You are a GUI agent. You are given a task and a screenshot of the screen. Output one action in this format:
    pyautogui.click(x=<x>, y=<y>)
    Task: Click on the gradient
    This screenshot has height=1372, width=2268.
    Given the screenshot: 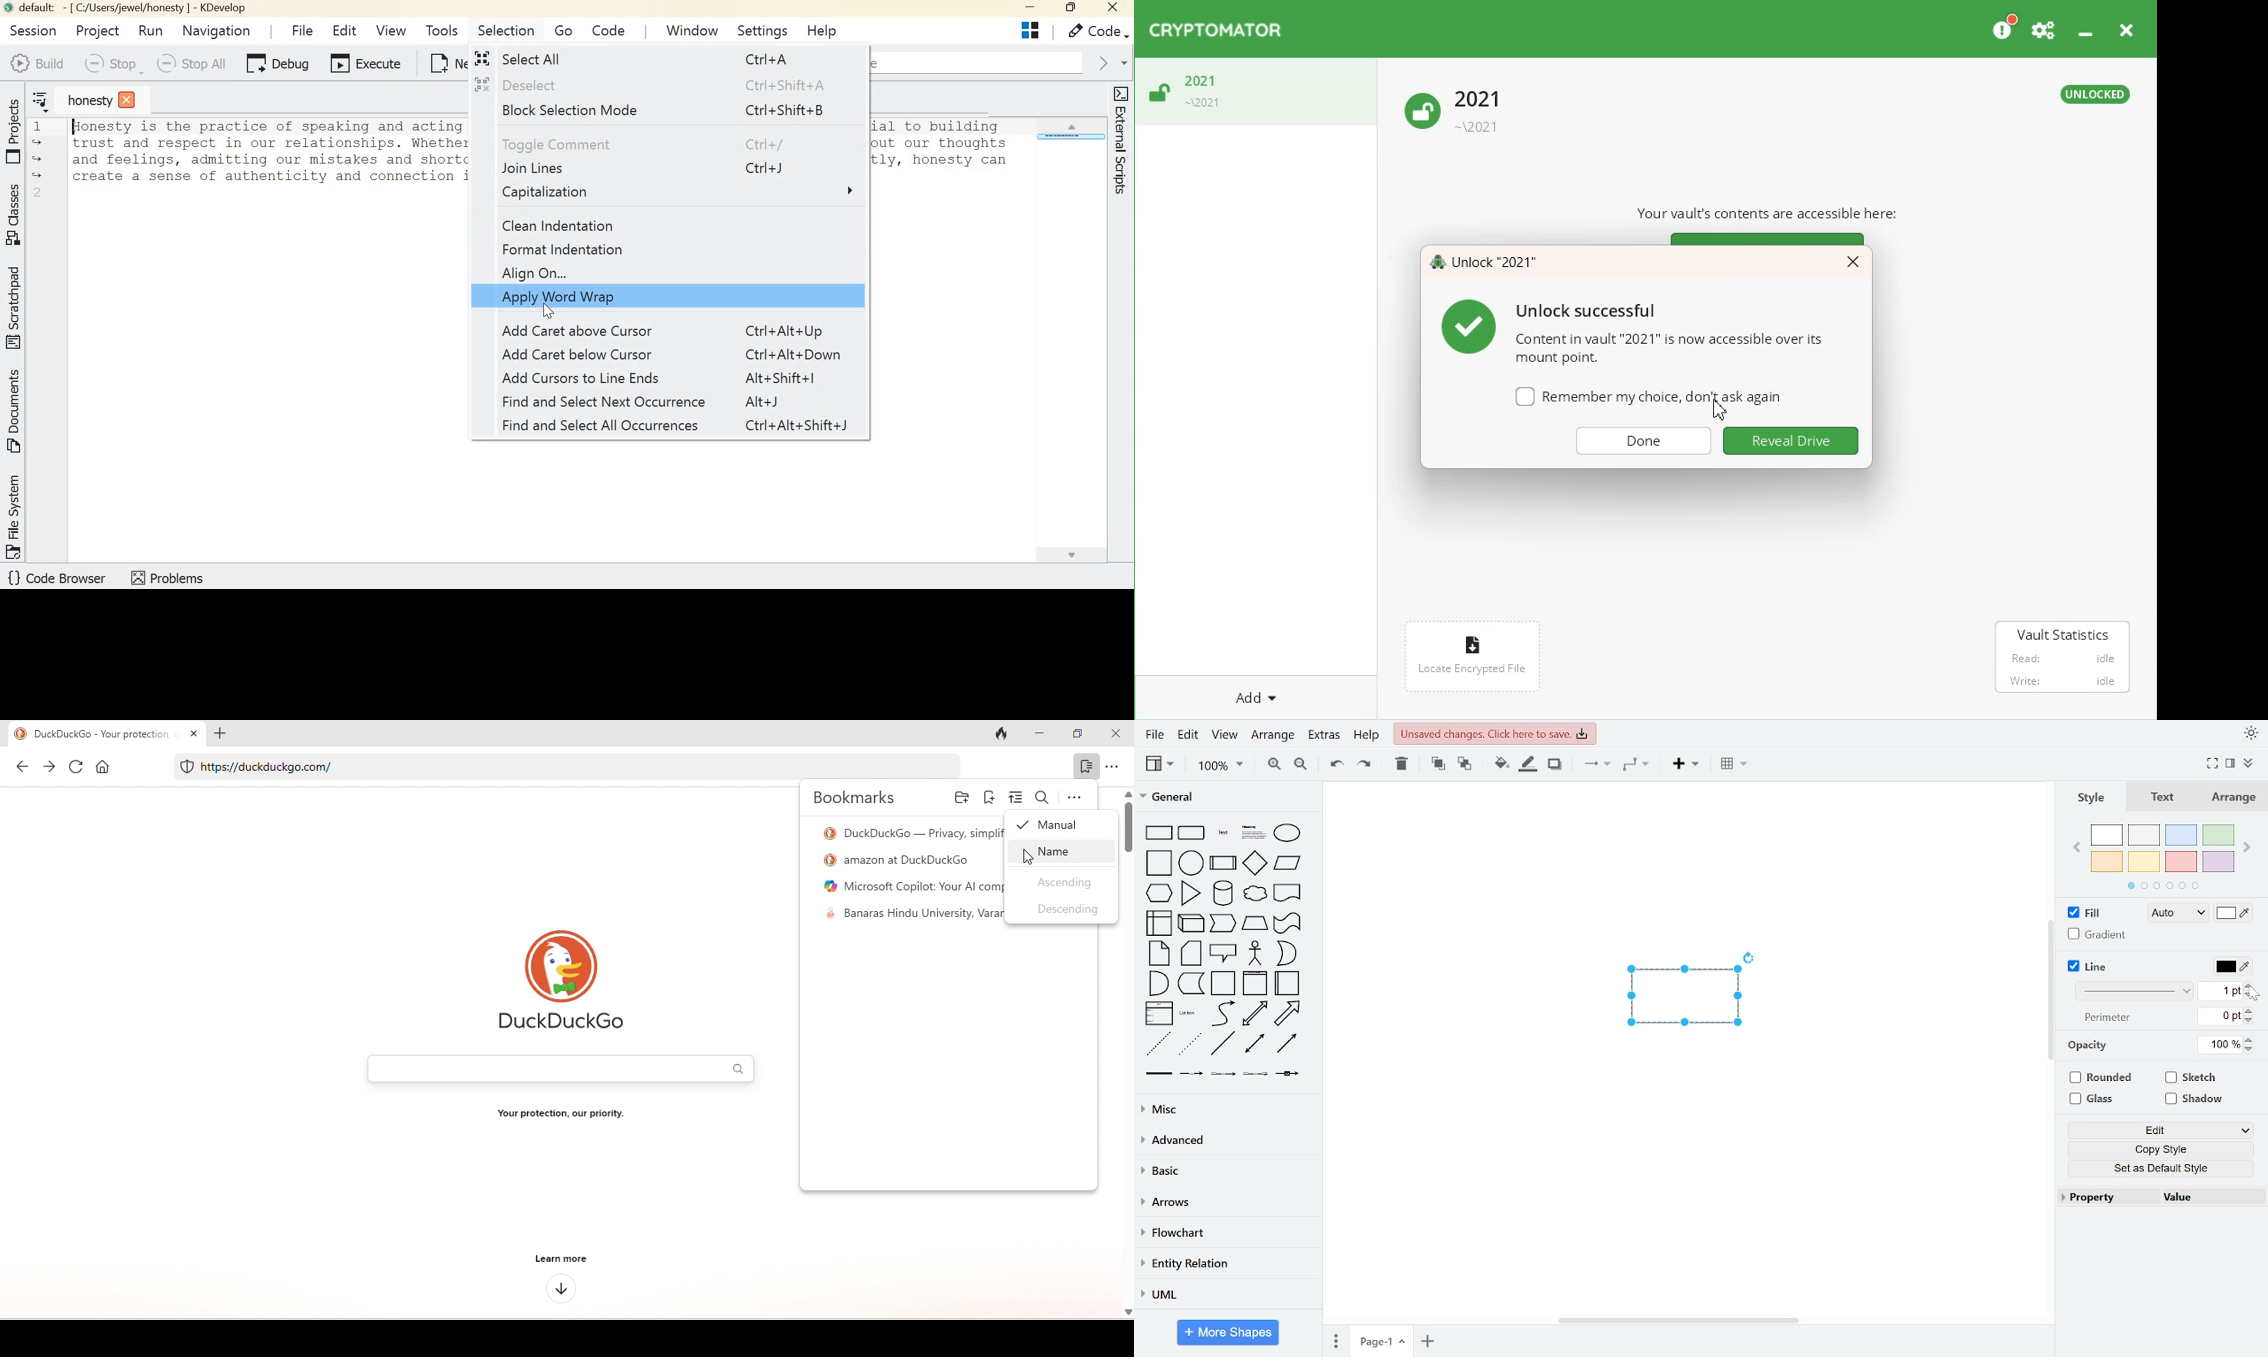 What is the action you would take?
    pyautogui.click(x=2097, y=935)
    